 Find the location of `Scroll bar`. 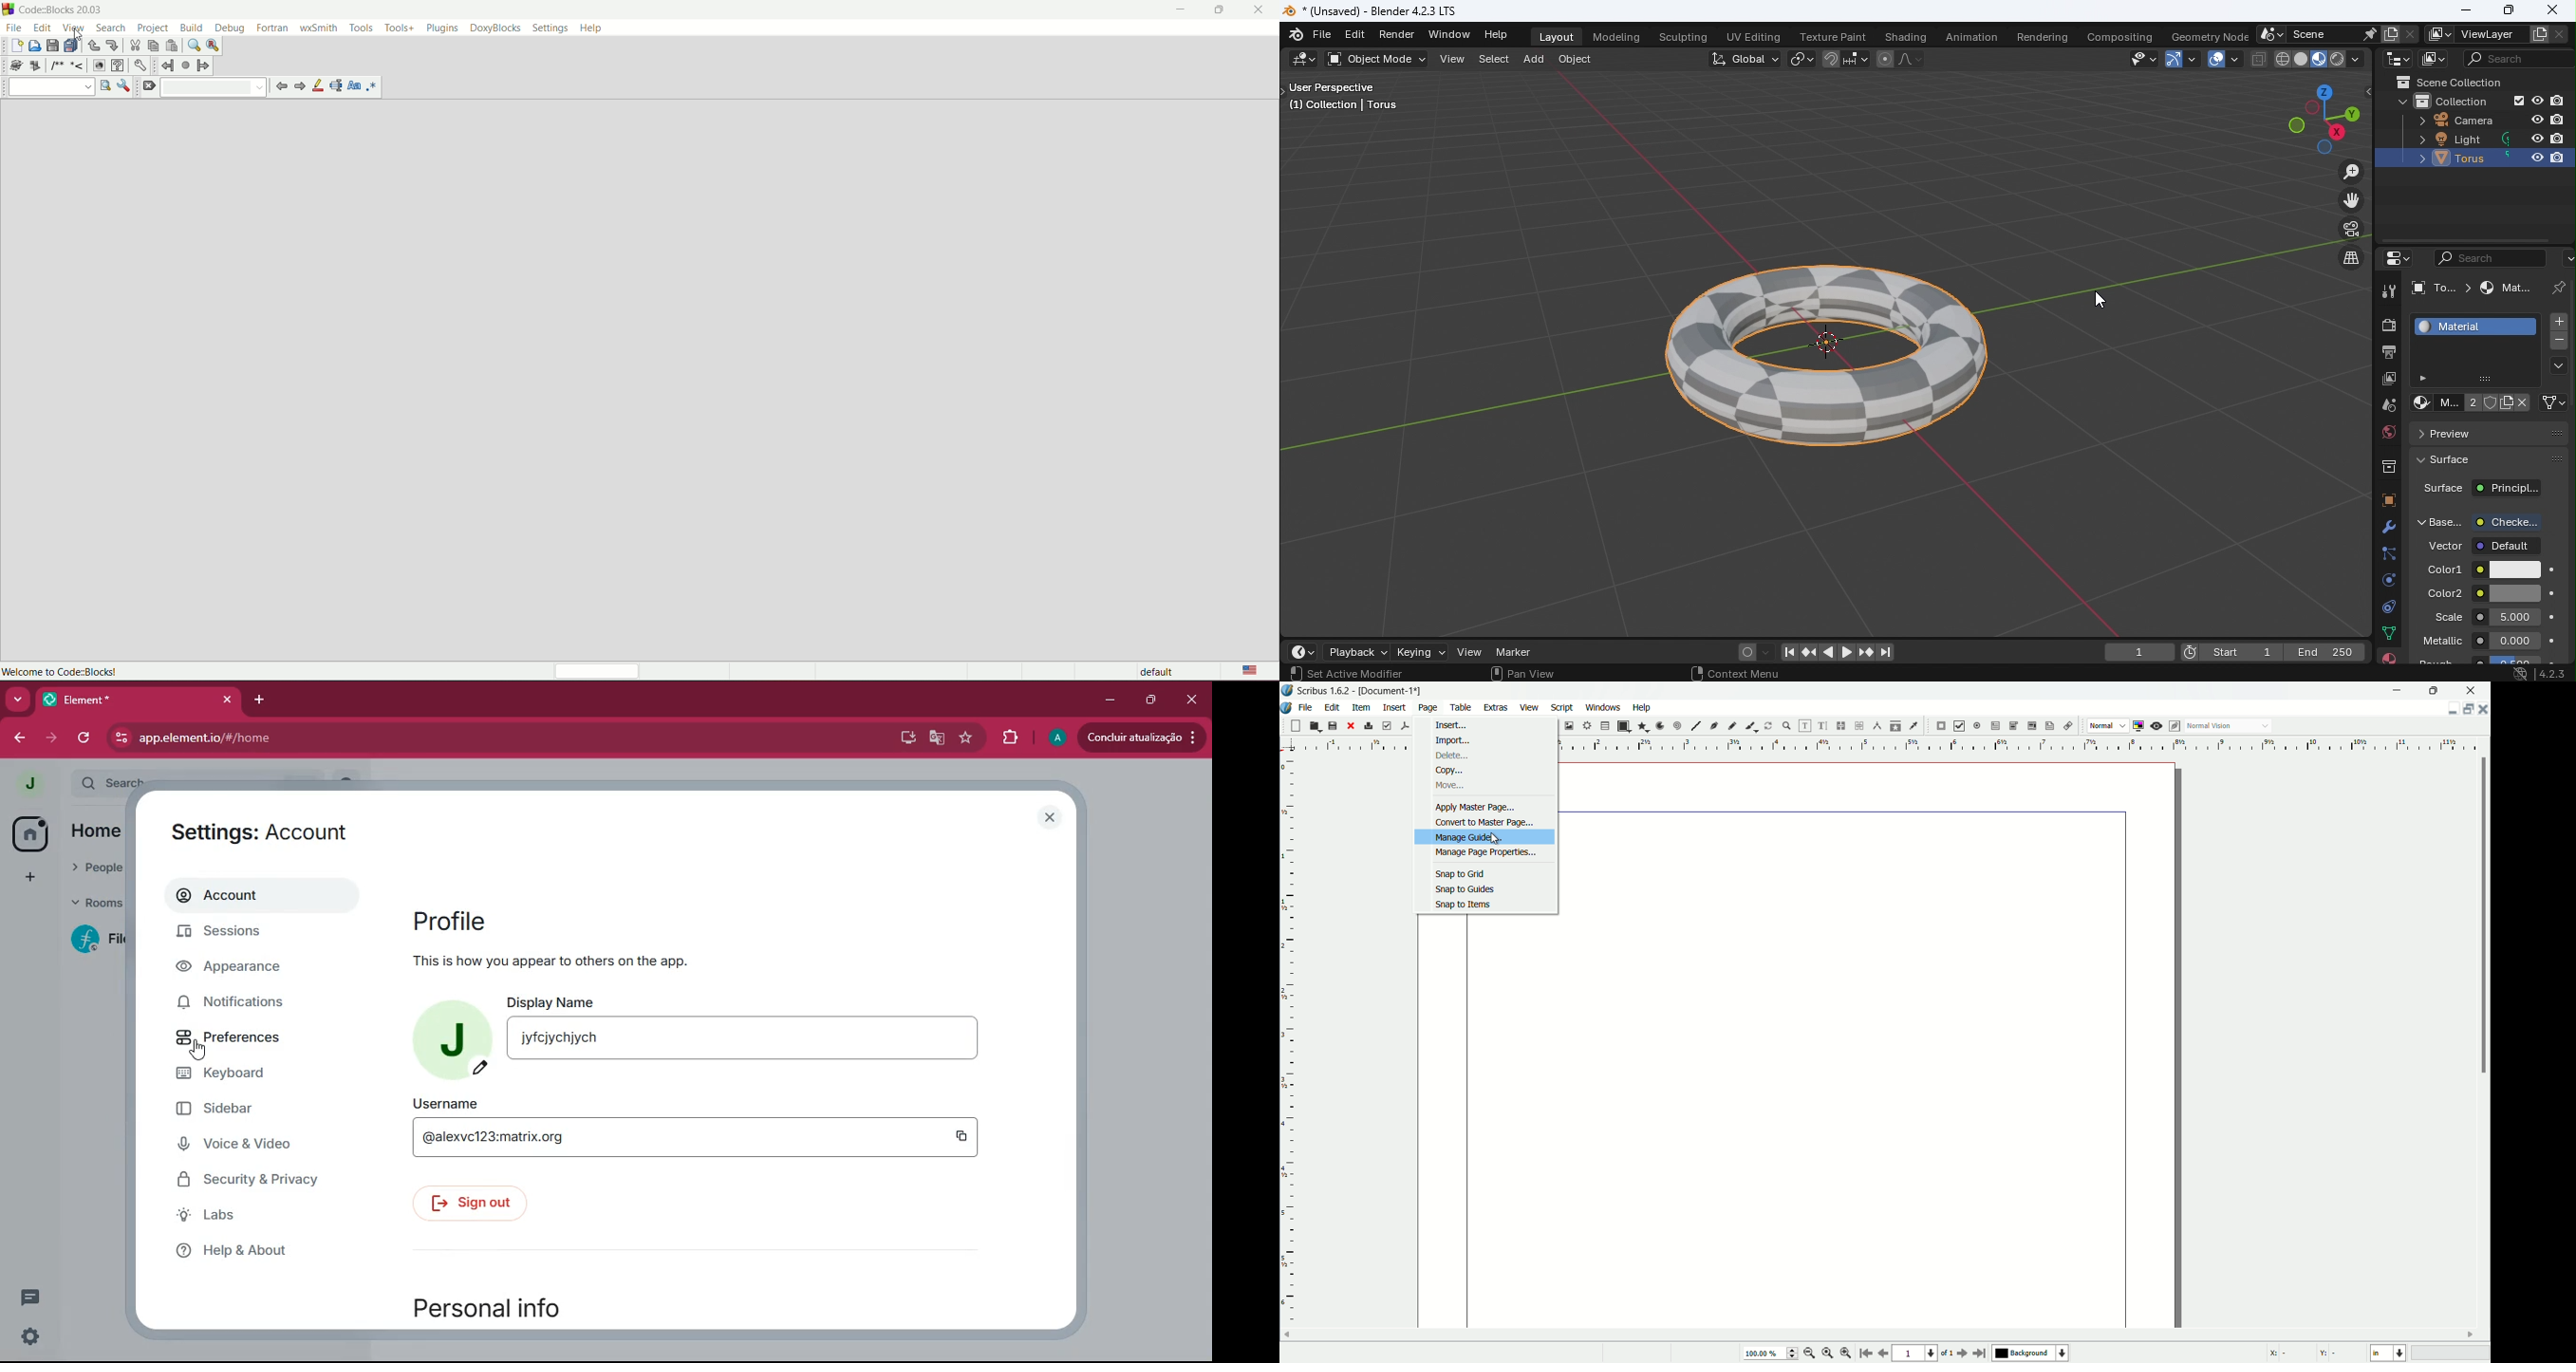

Scroll bar is located at coordinates (2469, 241).